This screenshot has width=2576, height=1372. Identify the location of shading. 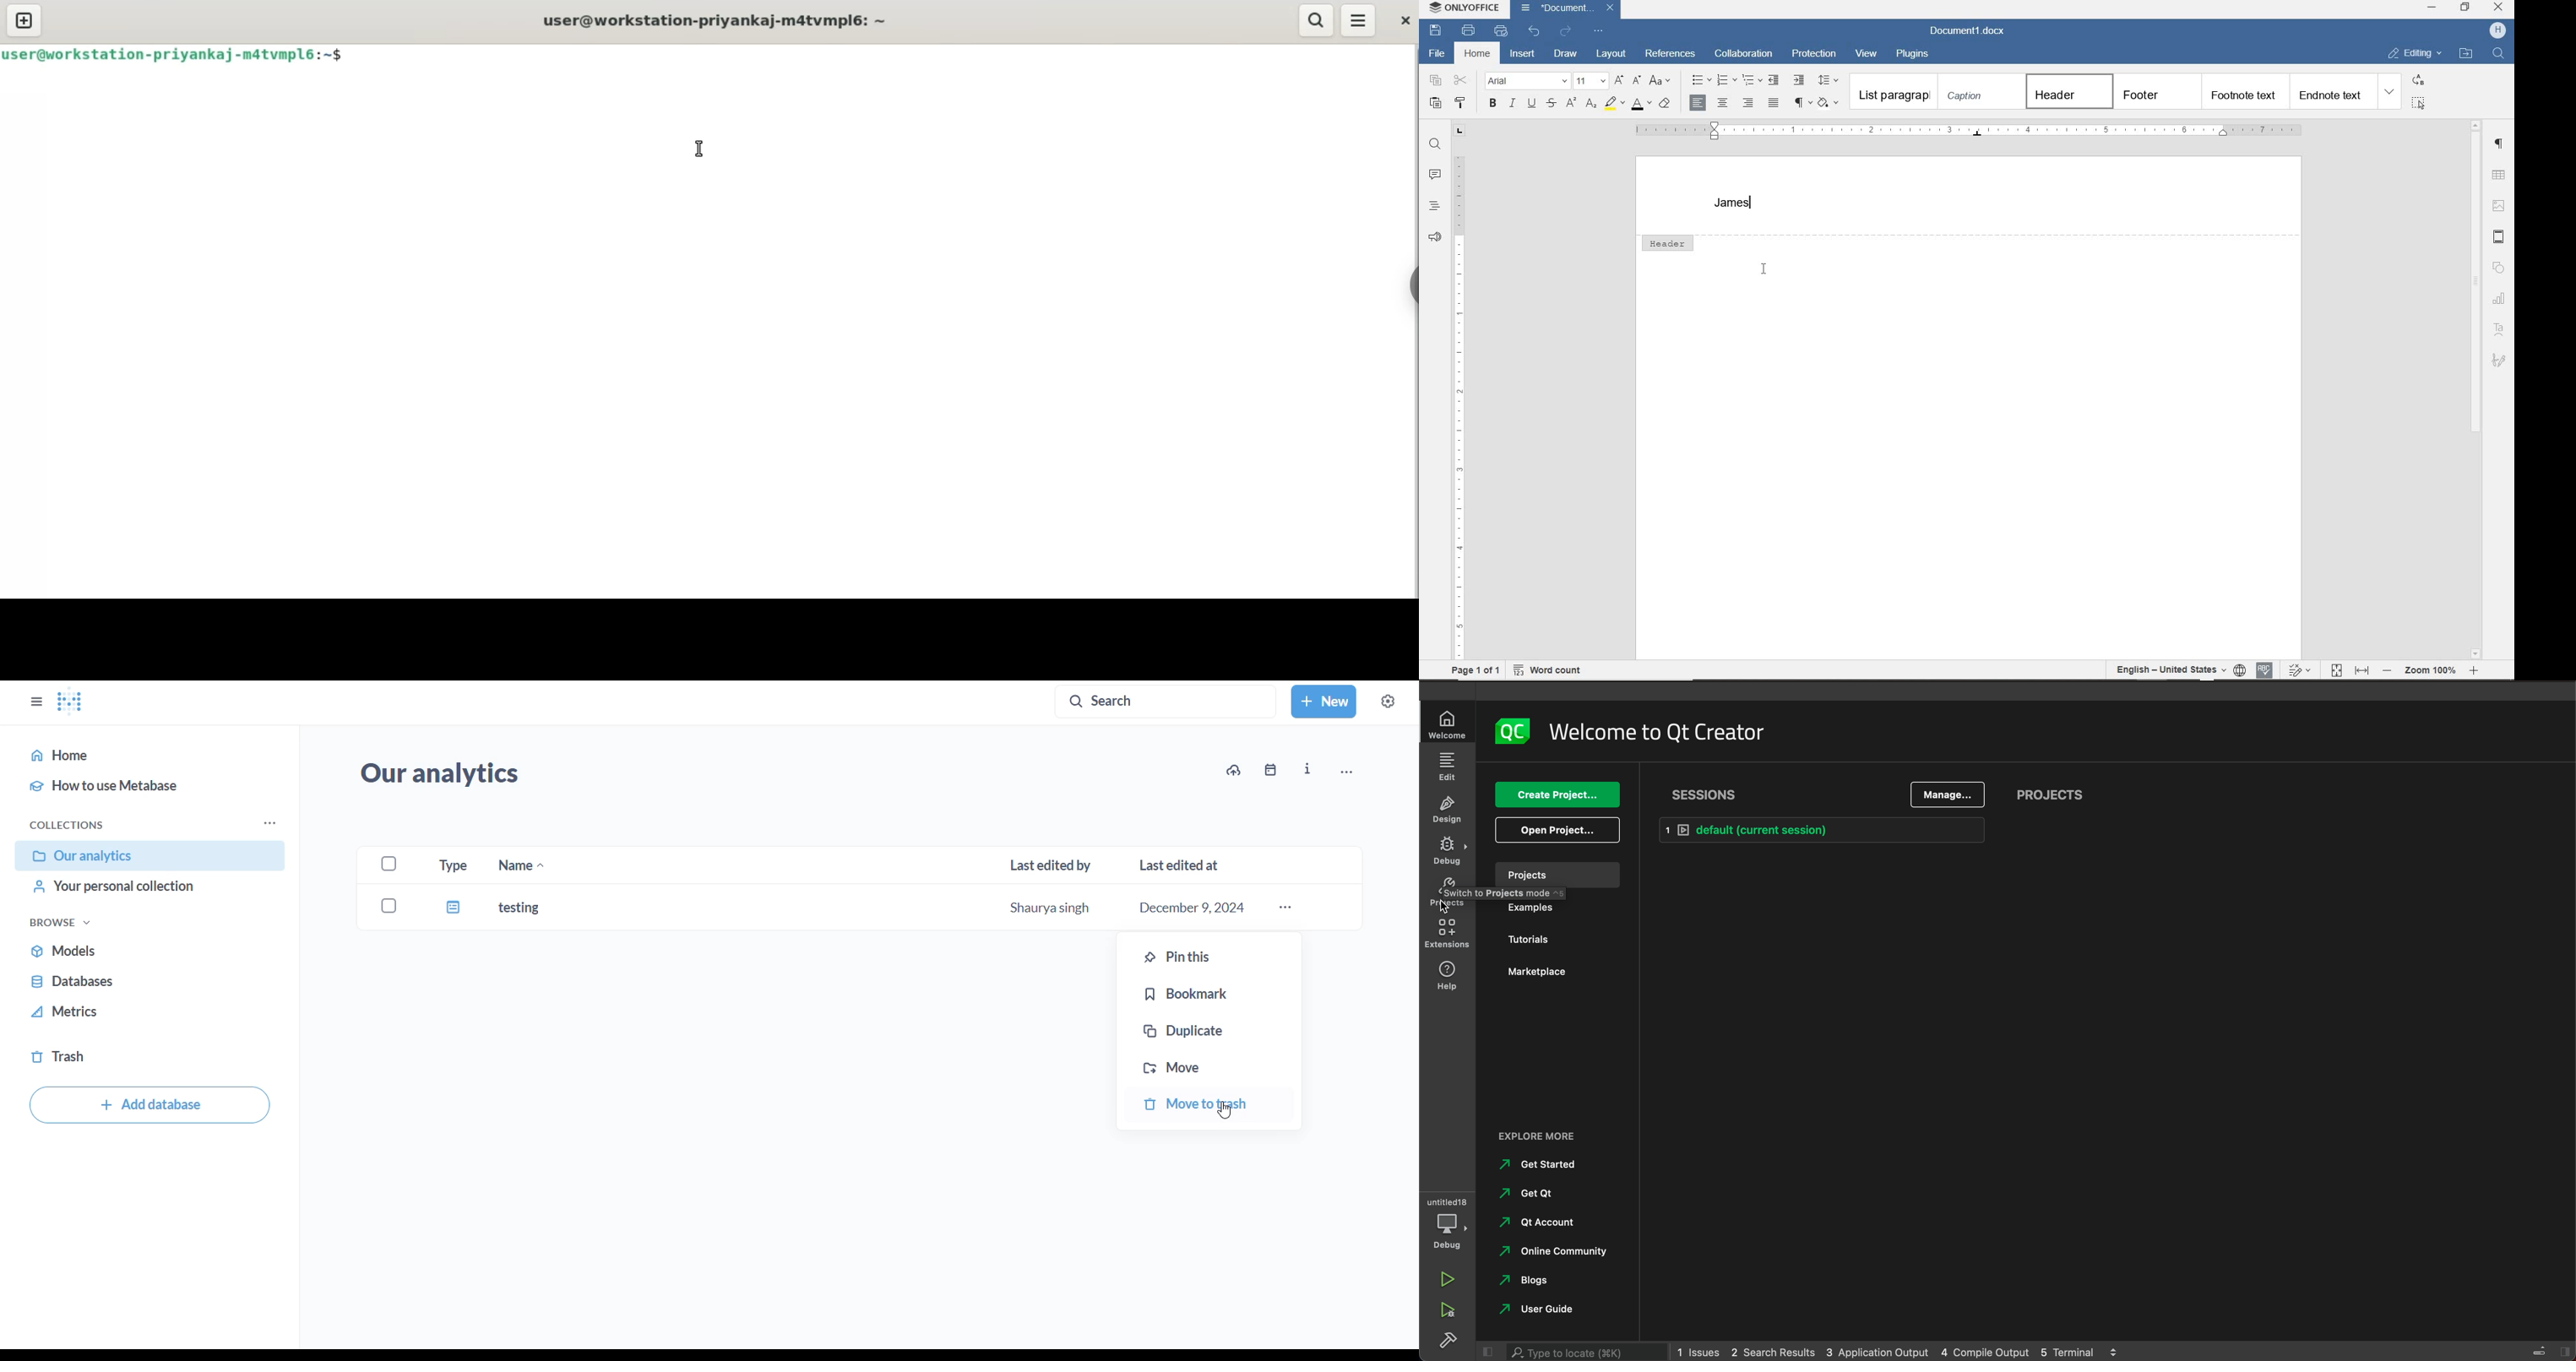
(1830, 102).